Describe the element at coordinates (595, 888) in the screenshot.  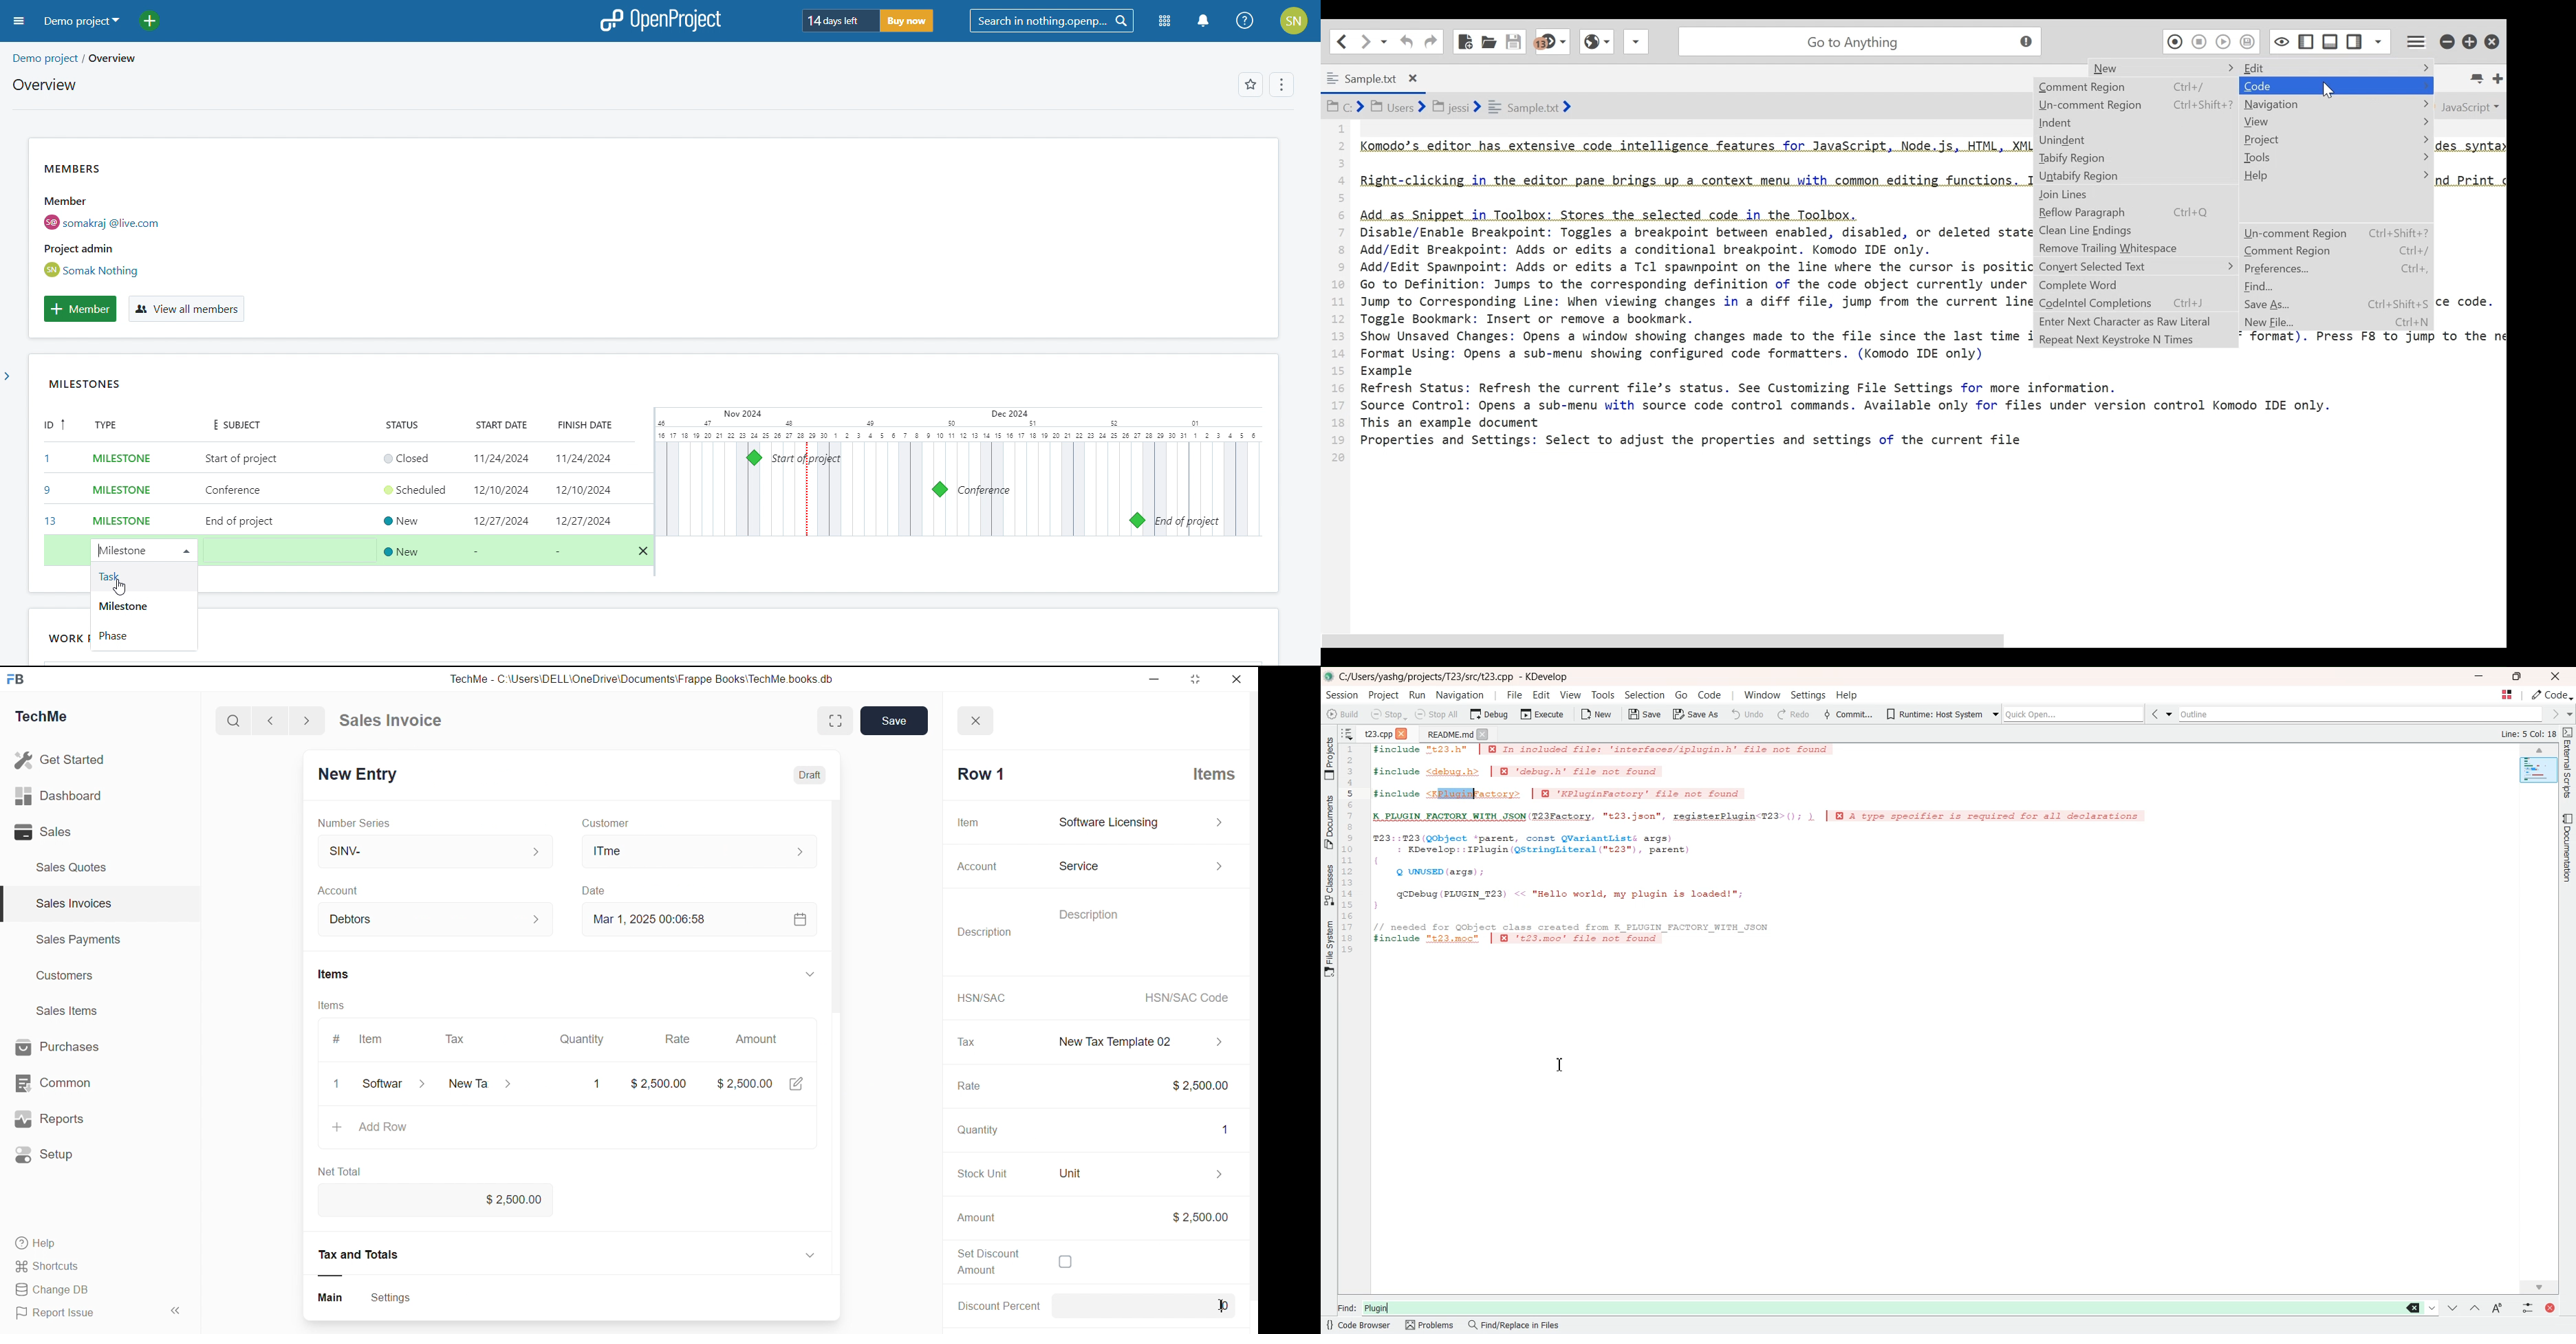
I see `Create` at that location.